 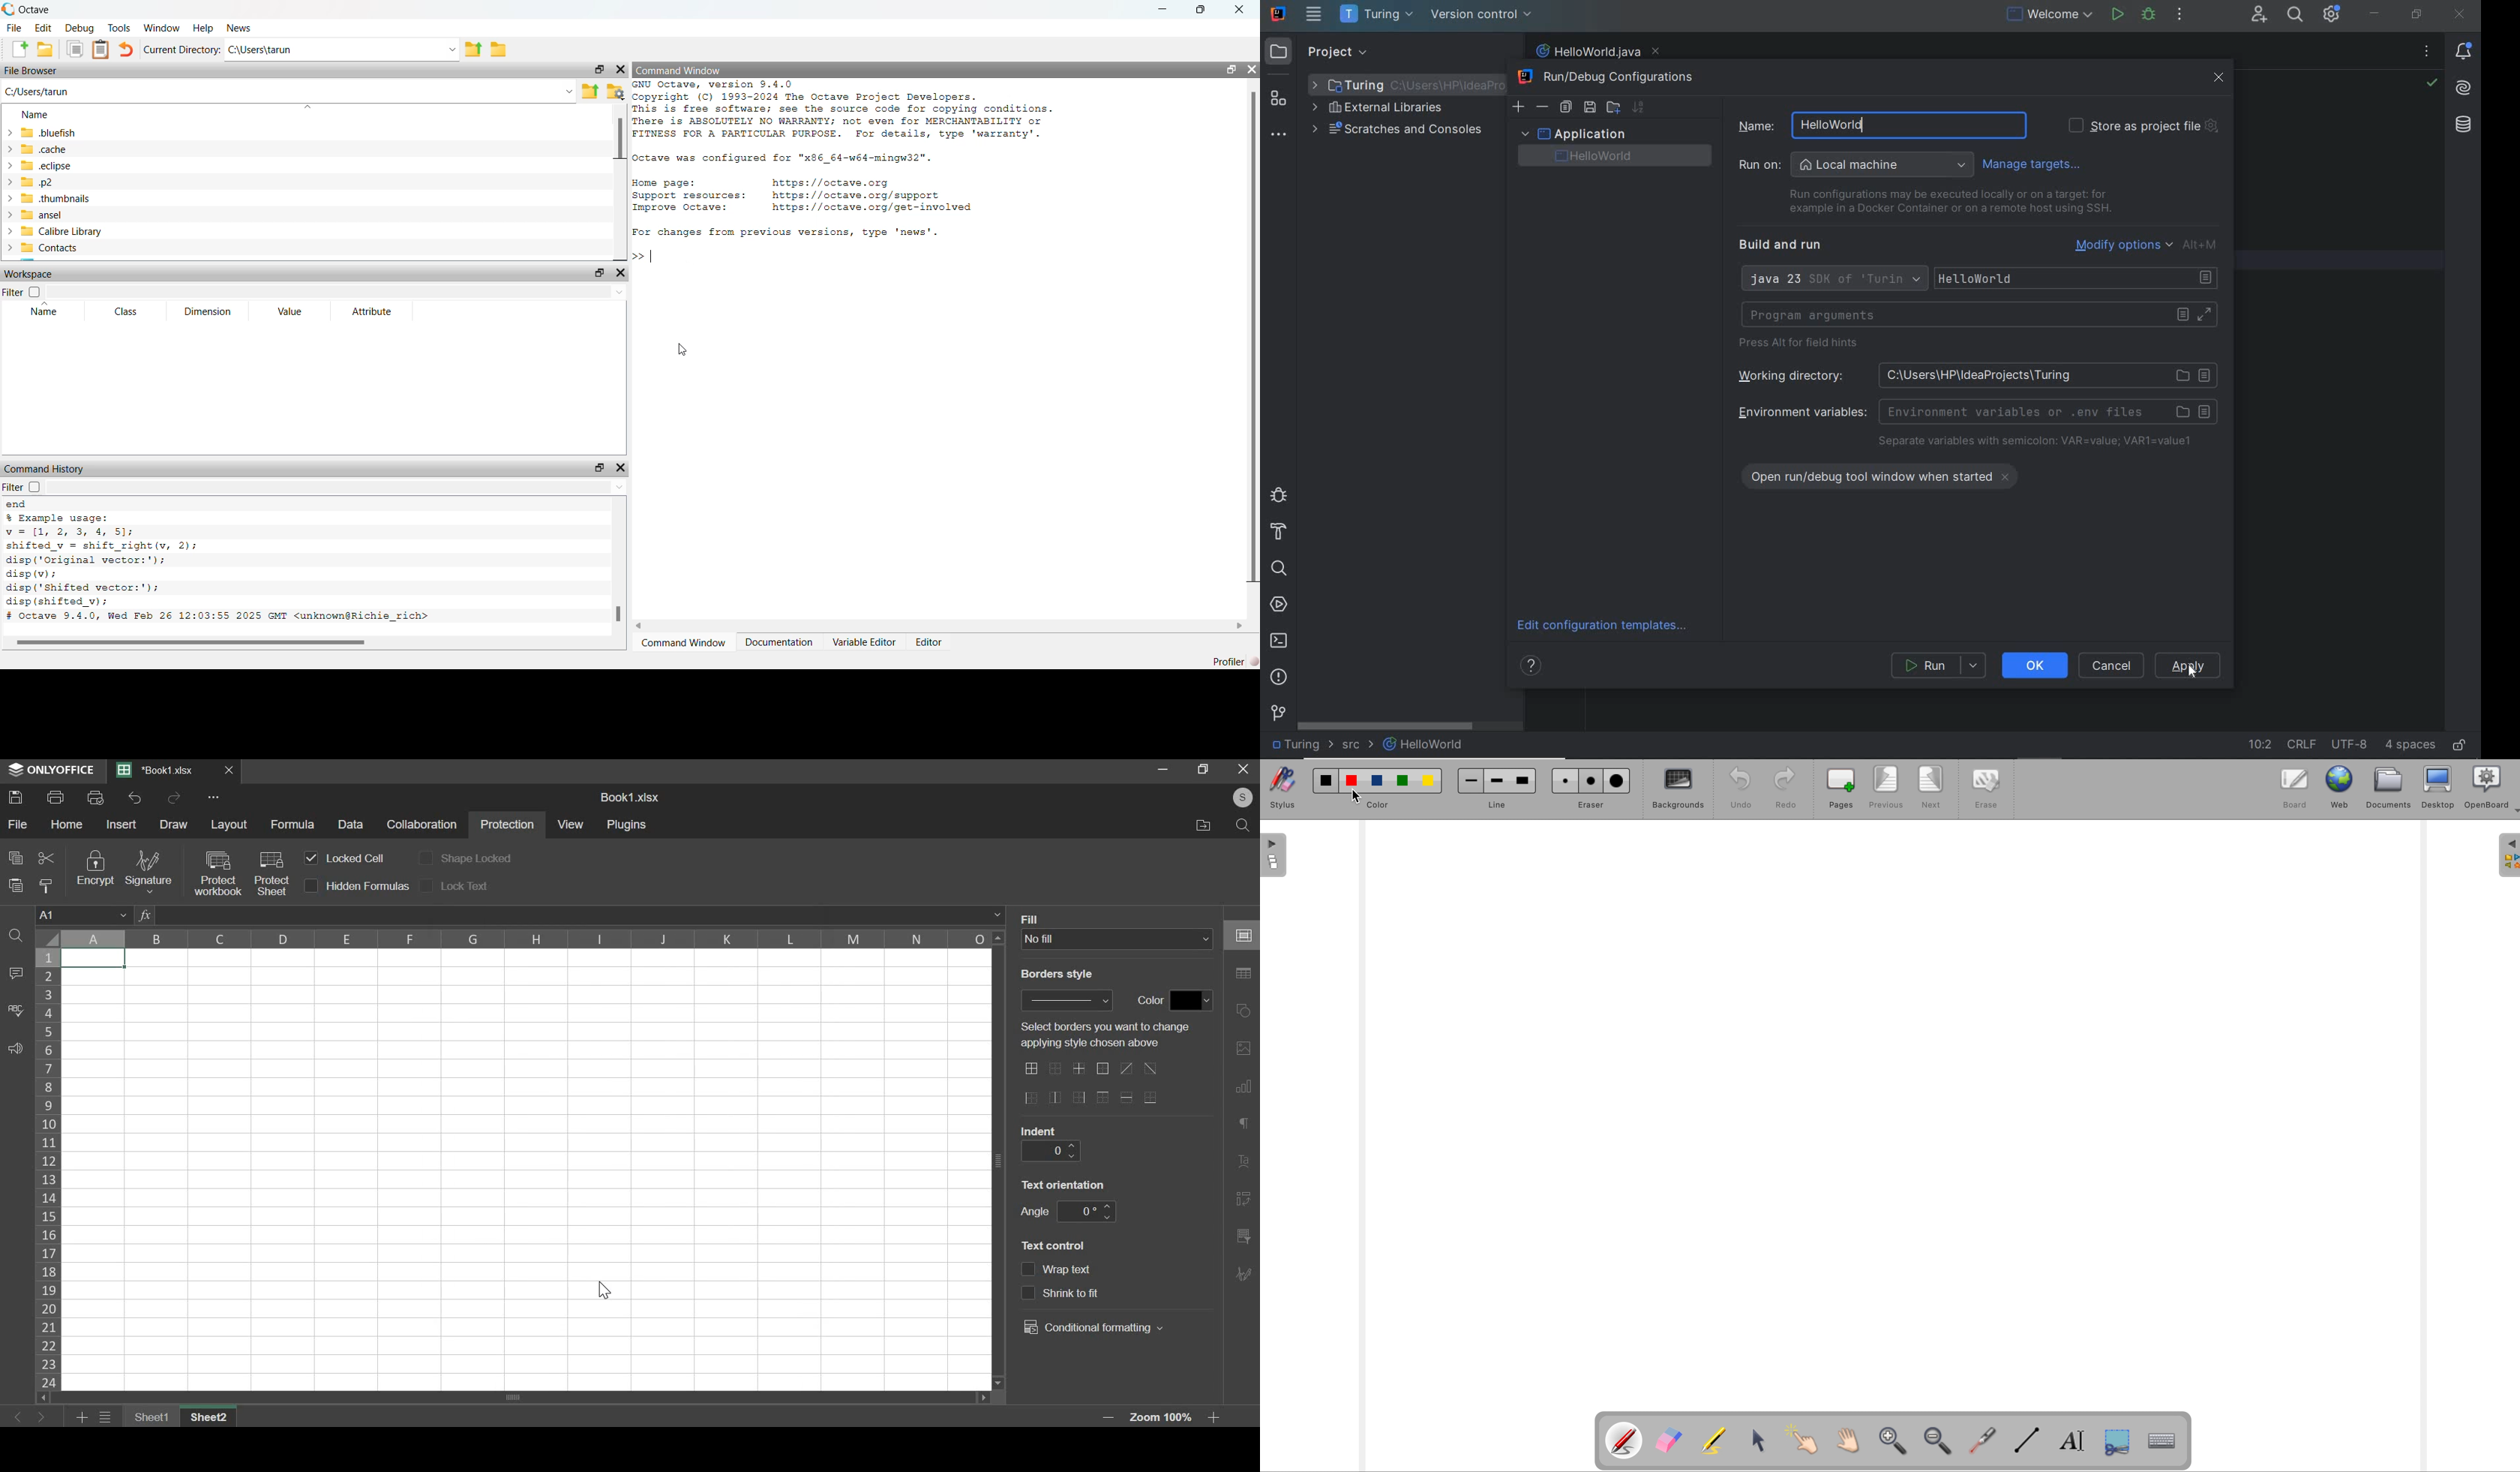 What do you see at coordinates (1030, 1098) in the screenshot?
I see `border options` at bounding box center [1030, 1098].